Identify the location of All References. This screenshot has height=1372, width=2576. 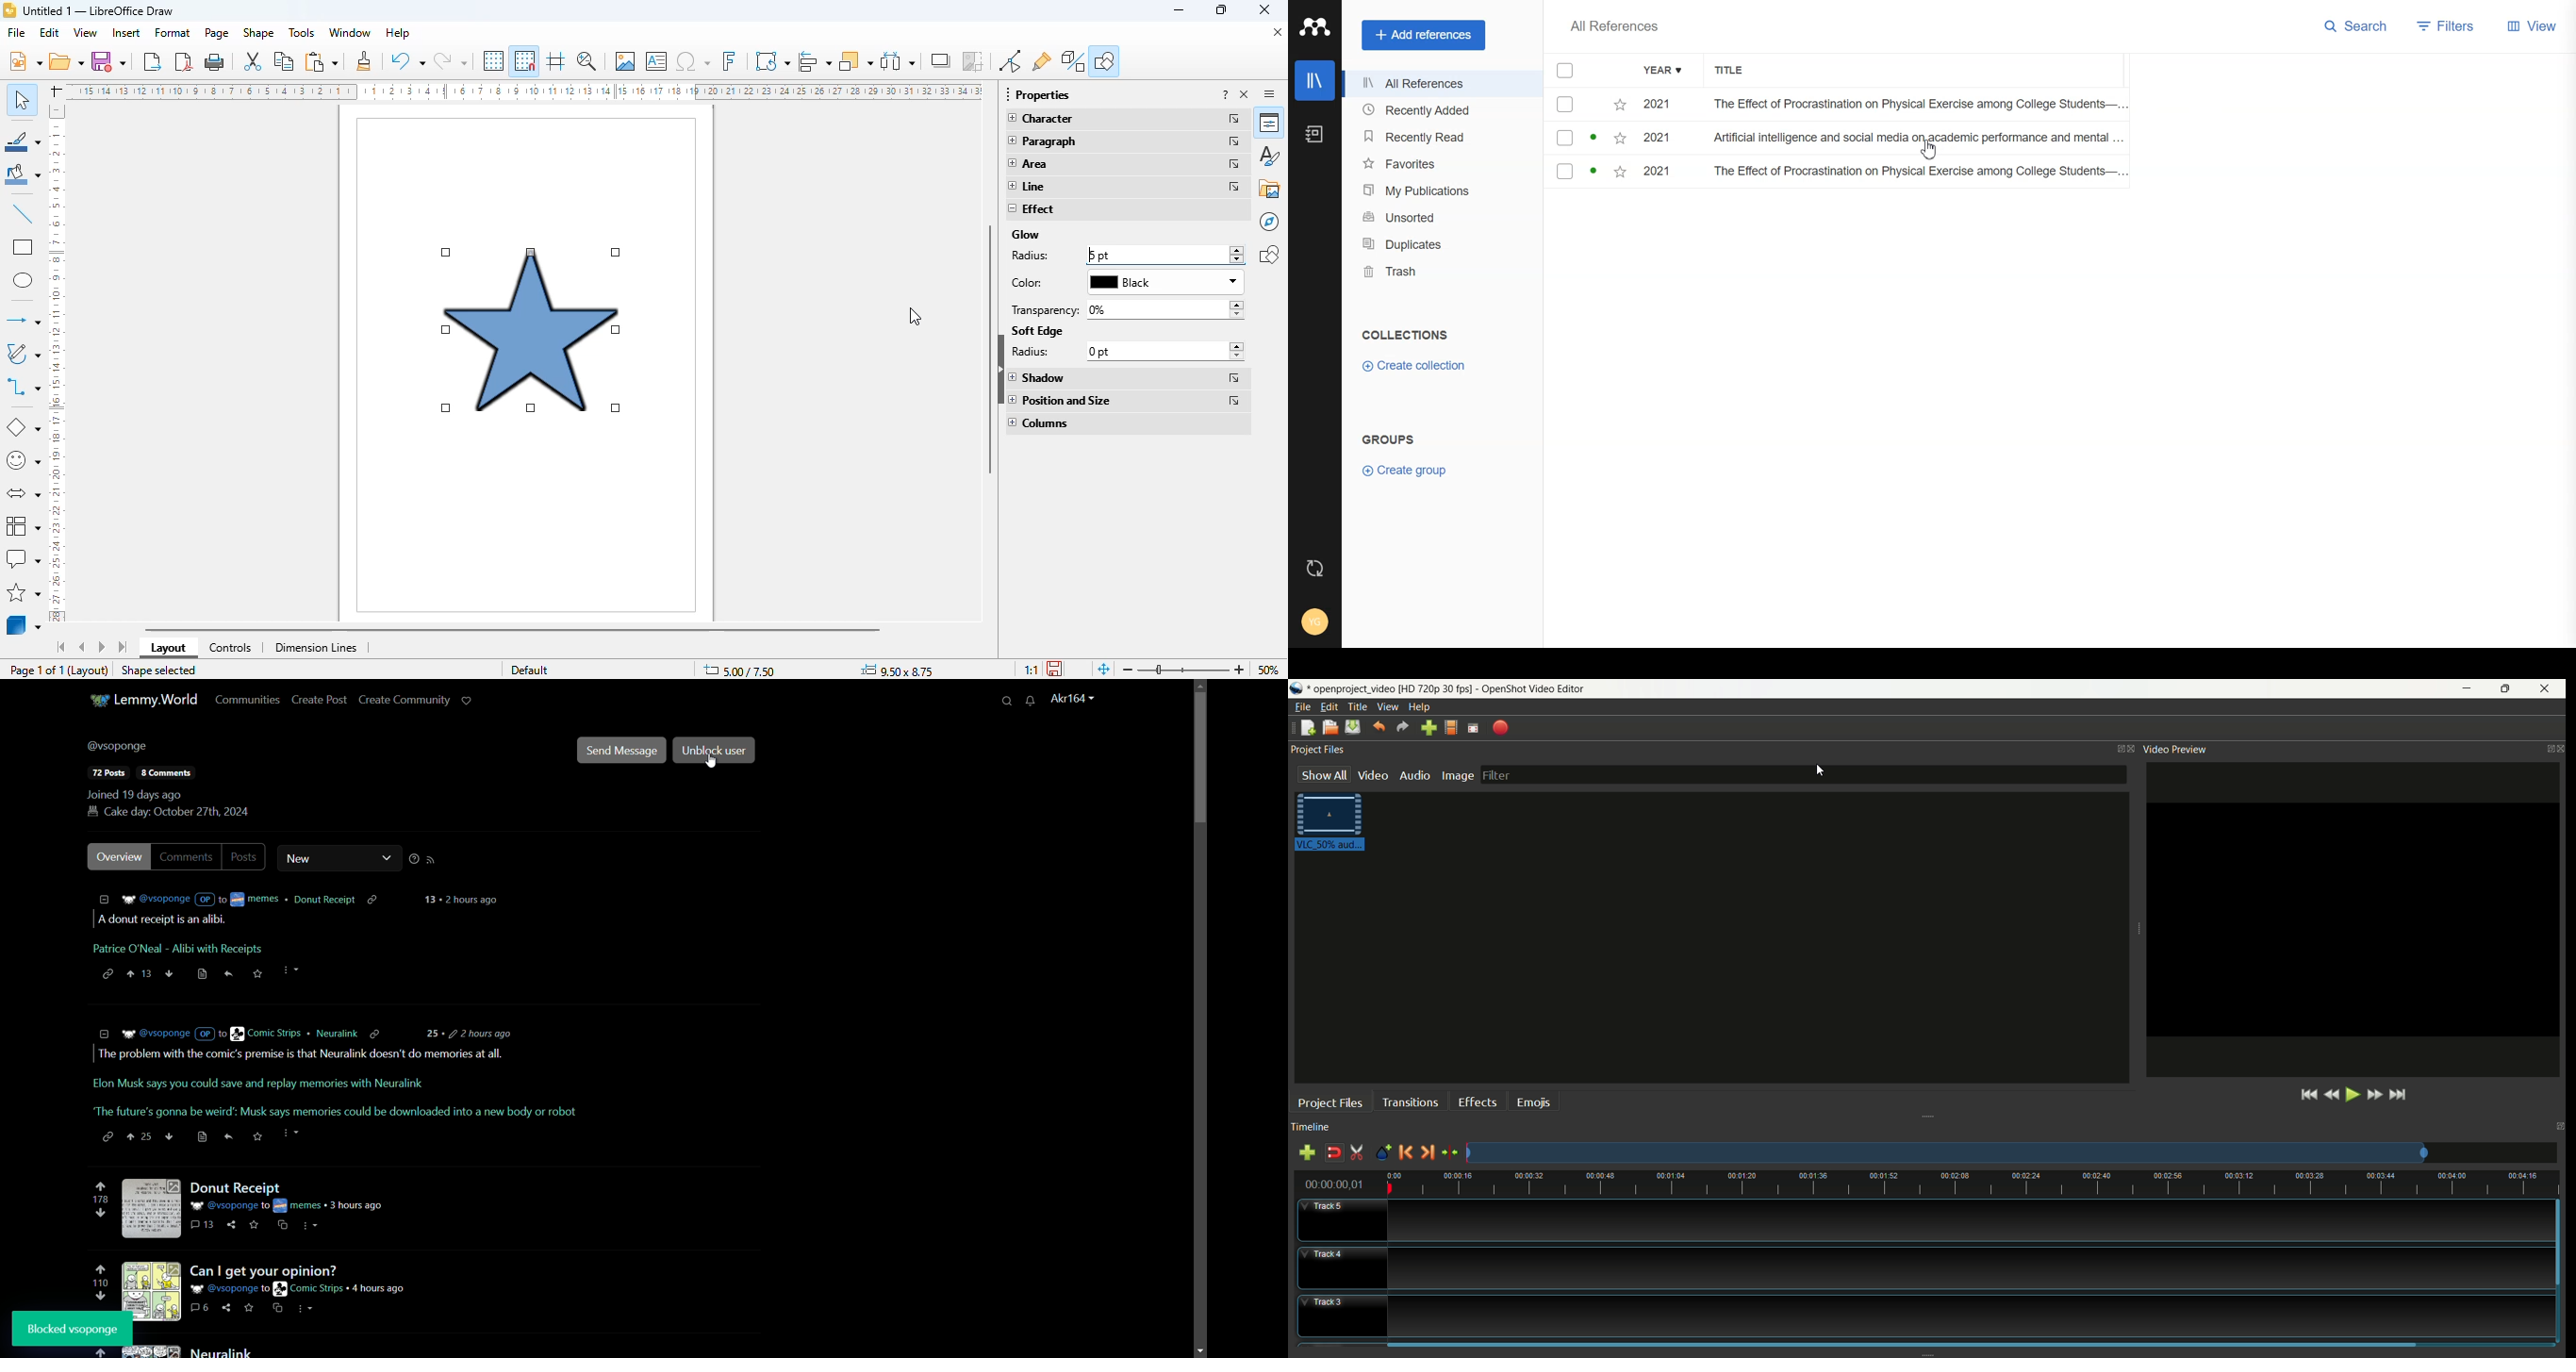
(1614, 26).